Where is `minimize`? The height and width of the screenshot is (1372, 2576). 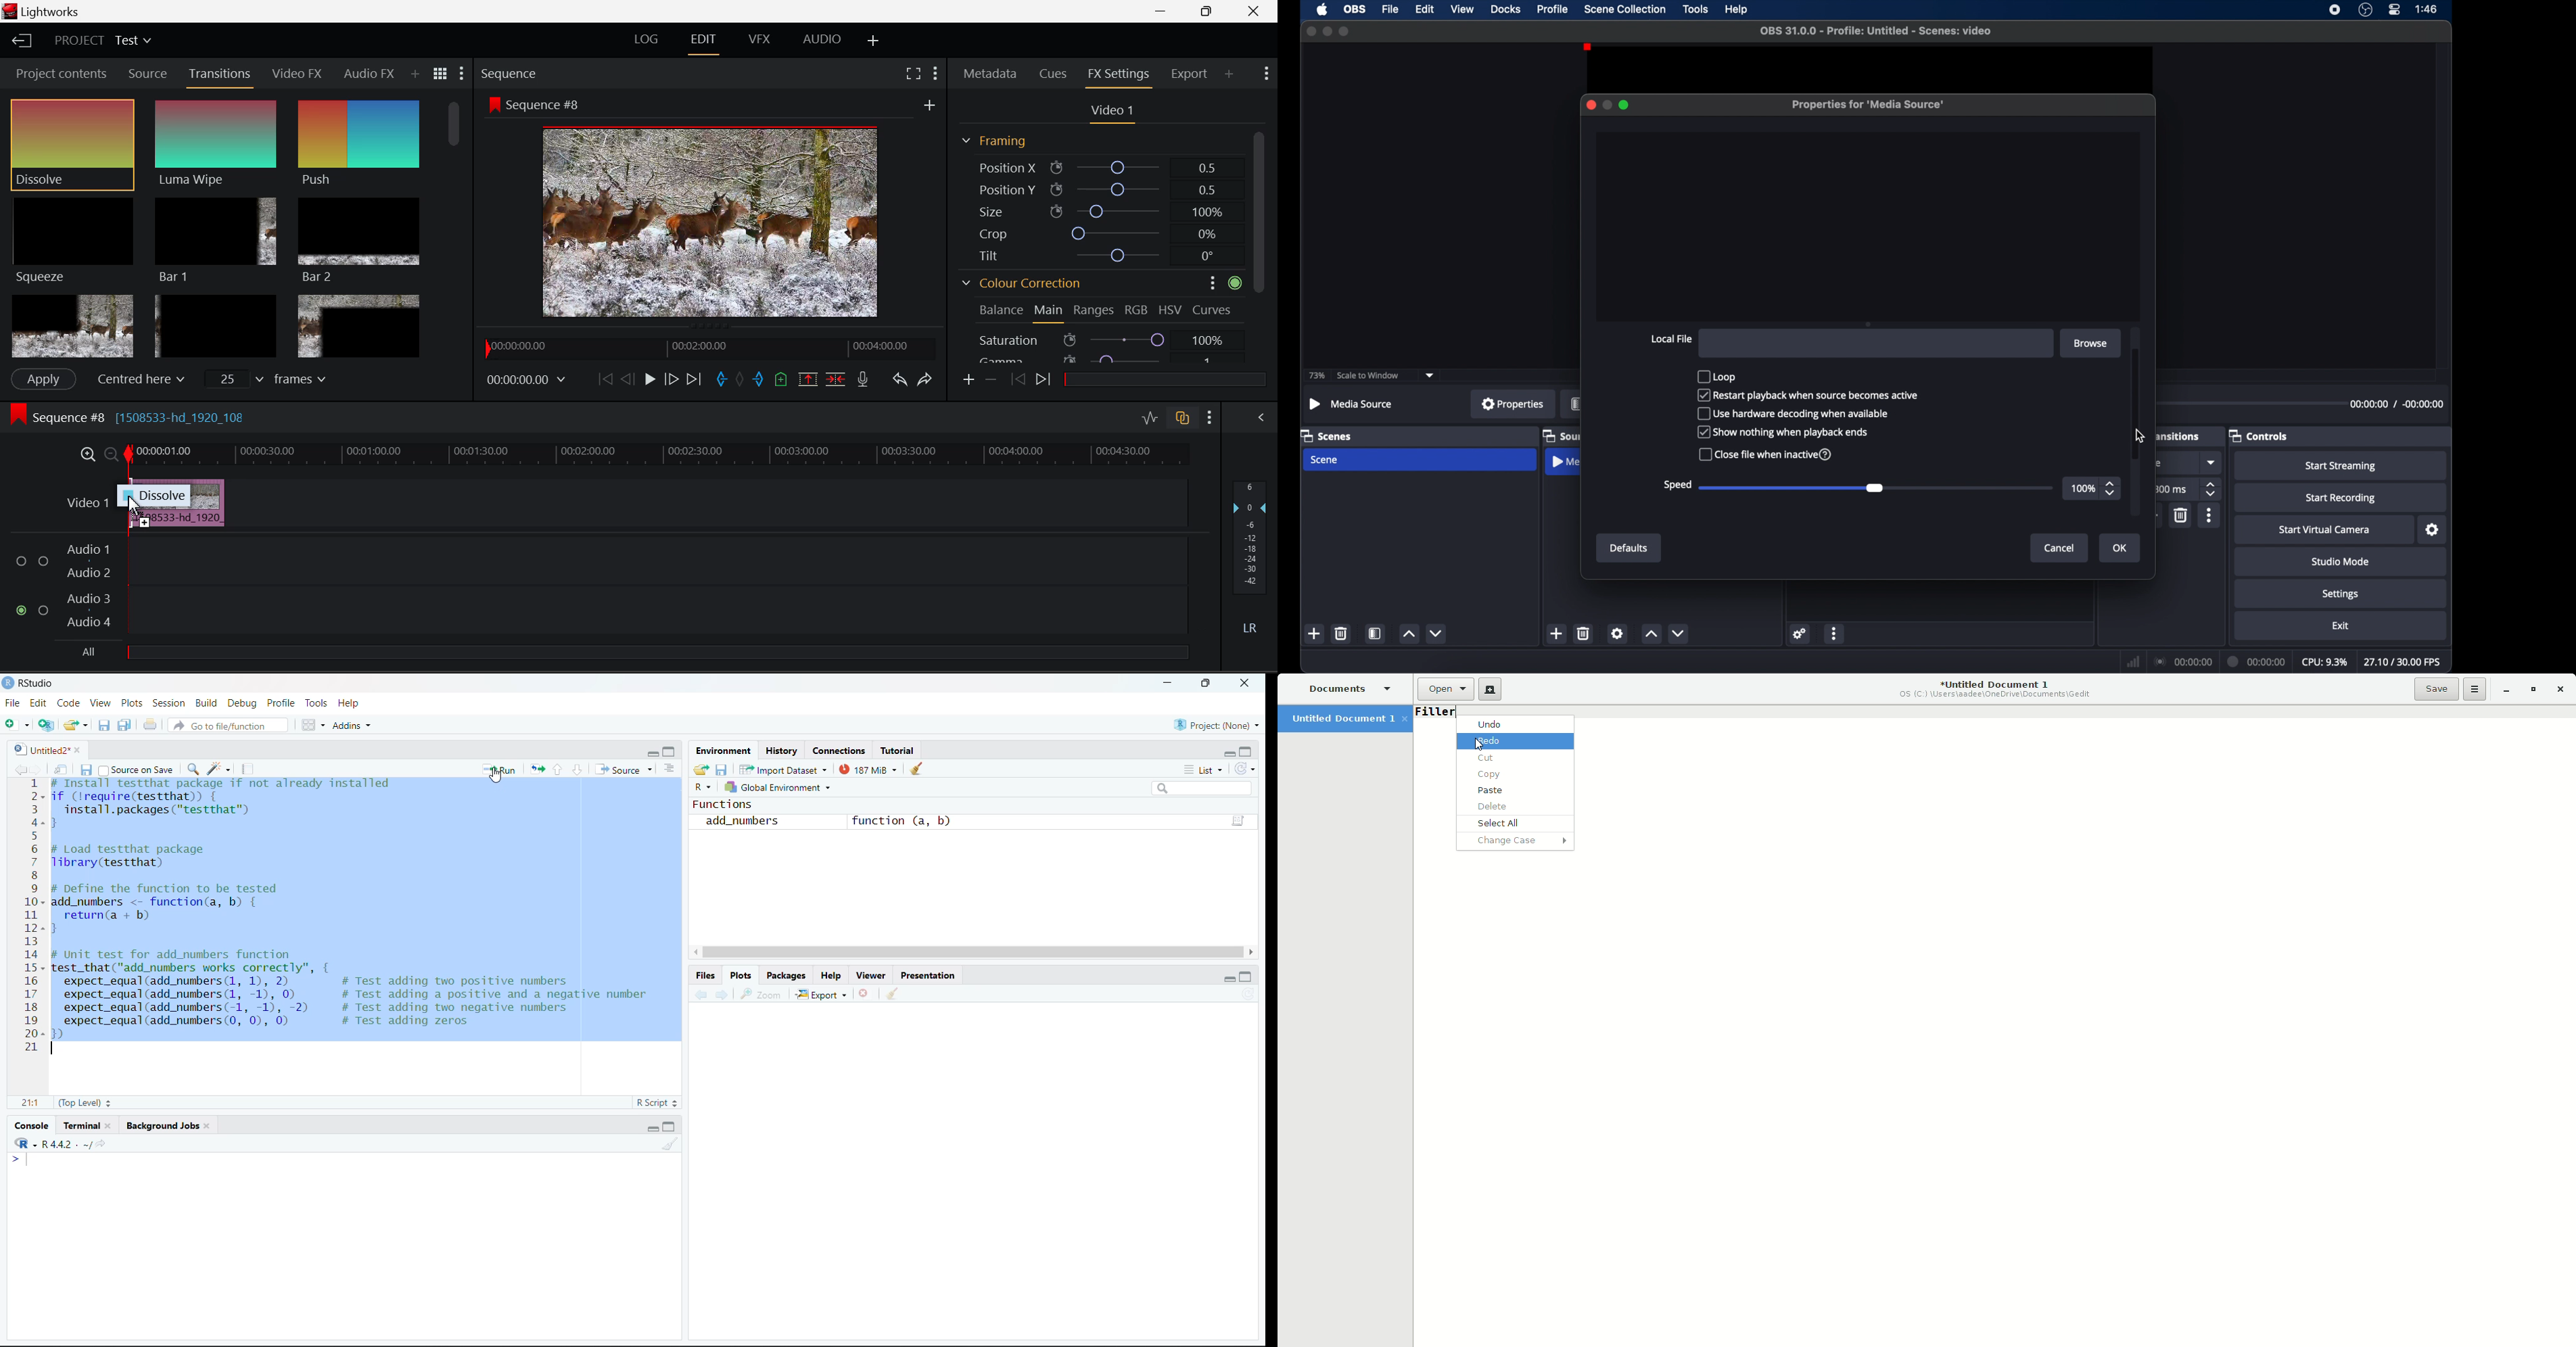 minimize is located at coordinates (652, 1127).